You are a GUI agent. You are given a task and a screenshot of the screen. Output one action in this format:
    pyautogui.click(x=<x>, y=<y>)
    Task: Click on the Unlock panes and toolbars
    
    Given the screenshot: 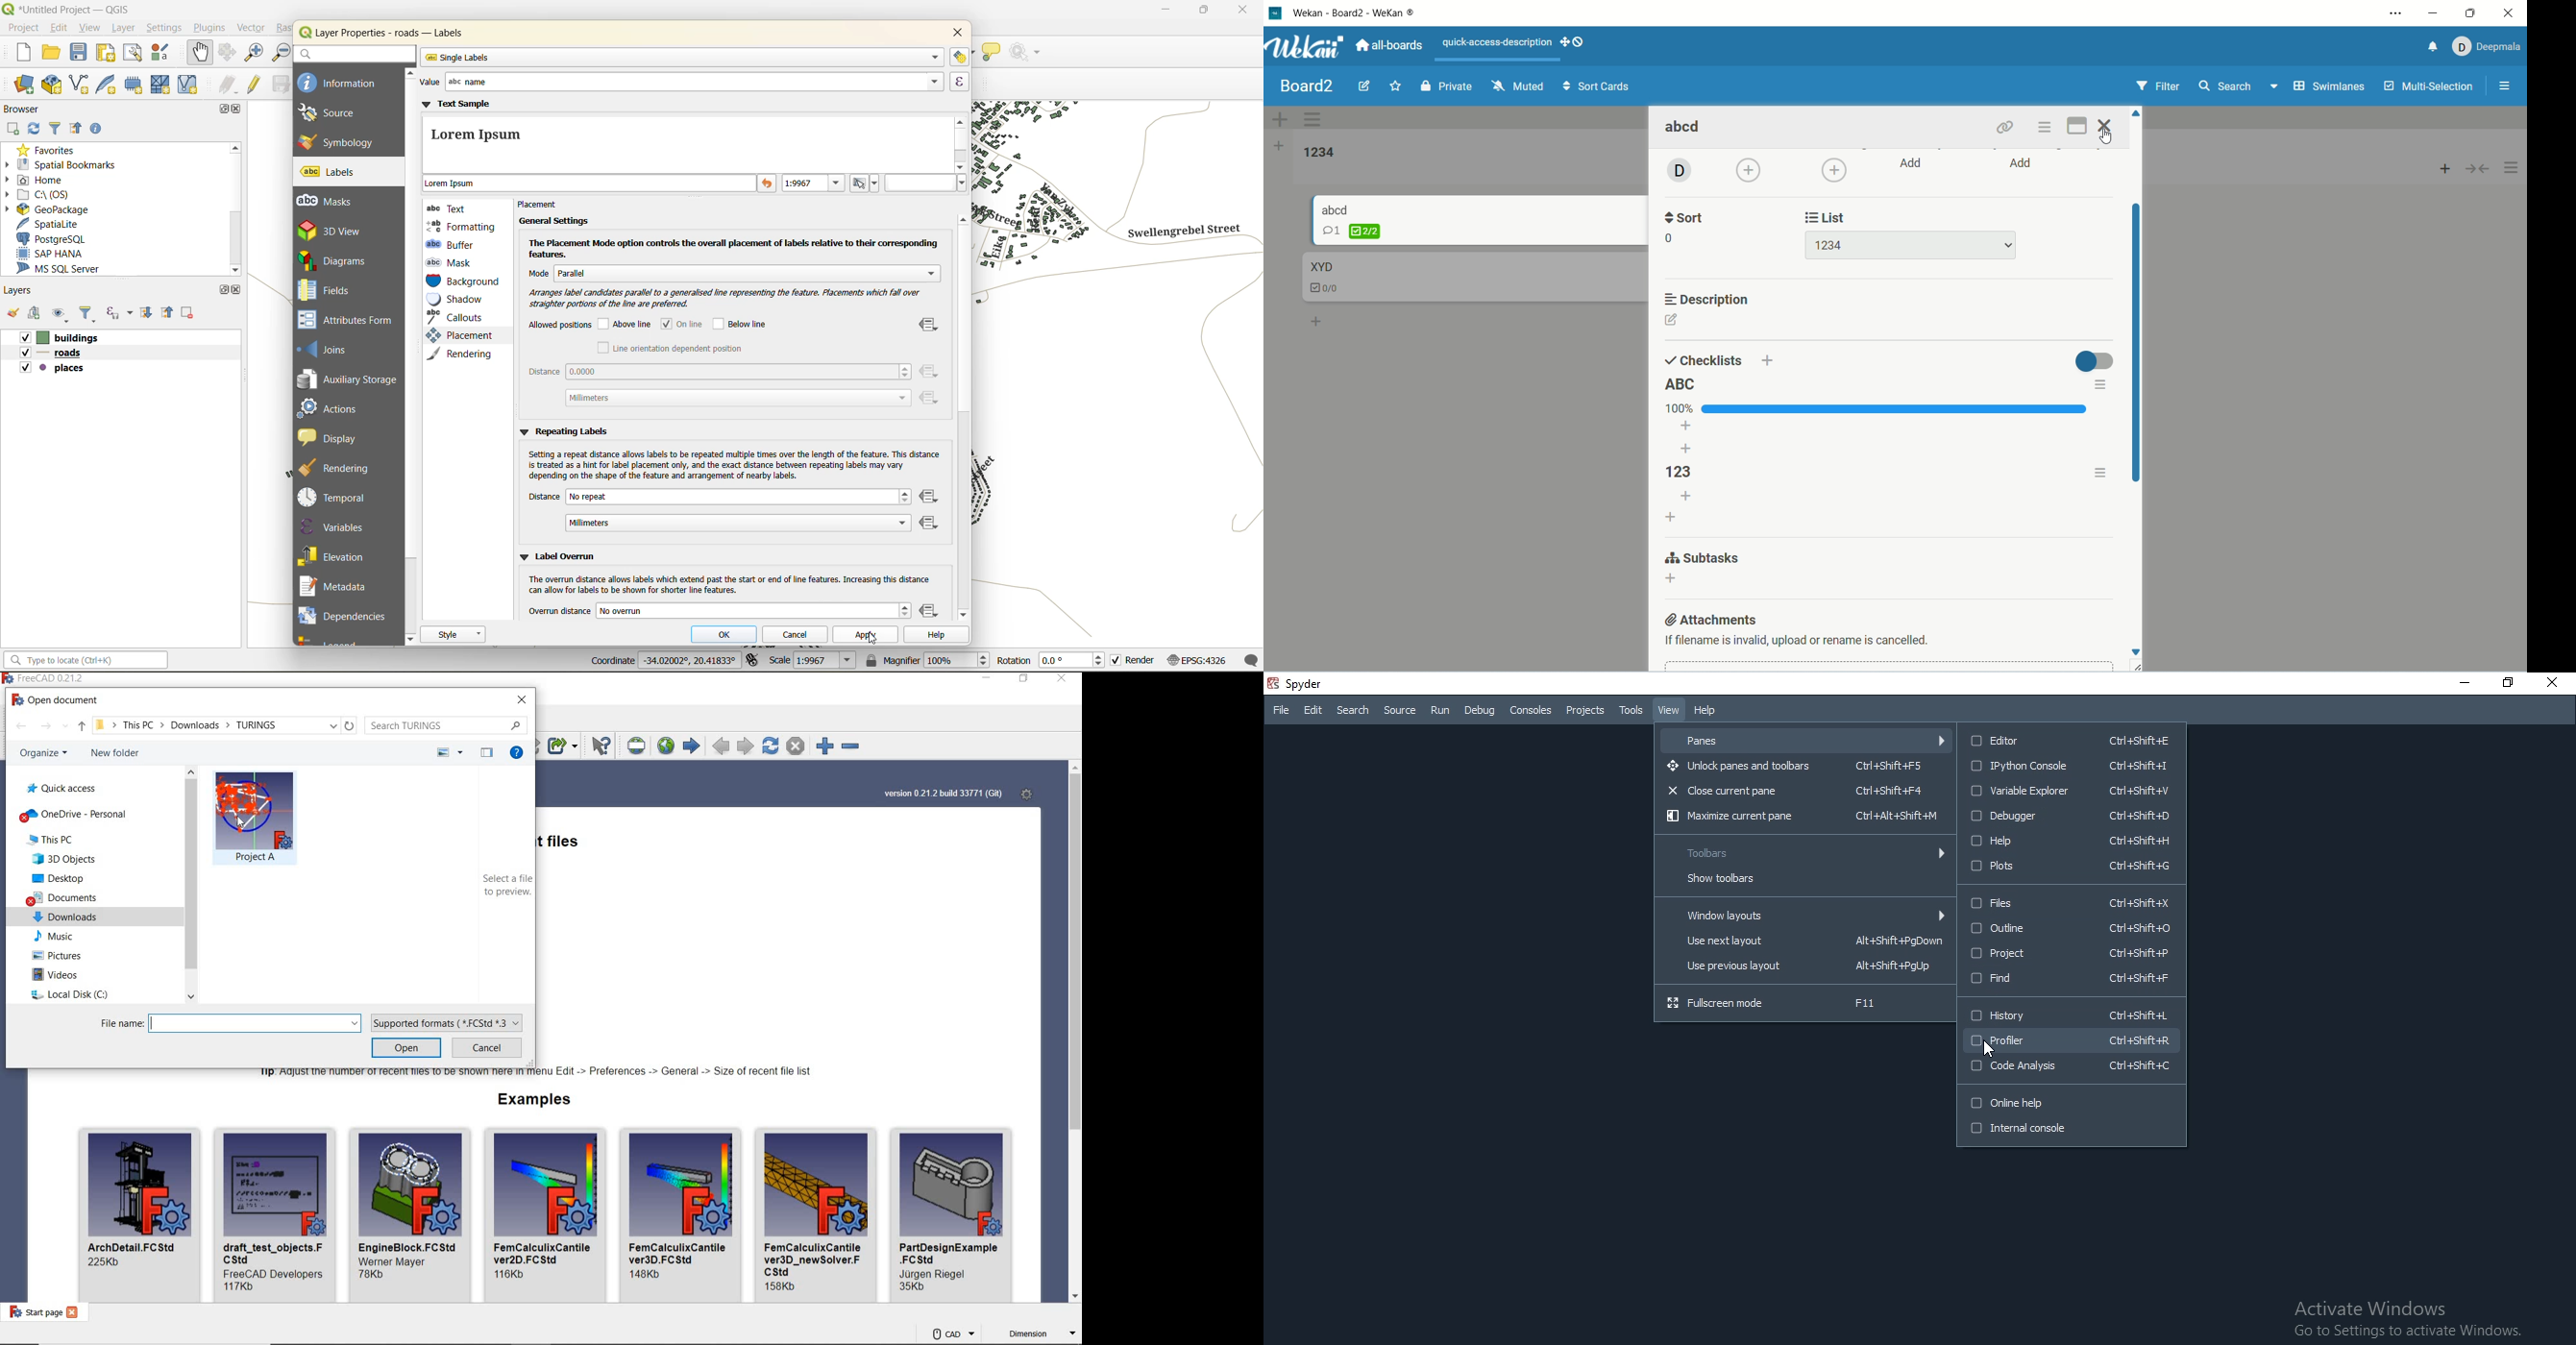 What is the action you would take?
    pyautogui.click(x=1804, y=767)
    